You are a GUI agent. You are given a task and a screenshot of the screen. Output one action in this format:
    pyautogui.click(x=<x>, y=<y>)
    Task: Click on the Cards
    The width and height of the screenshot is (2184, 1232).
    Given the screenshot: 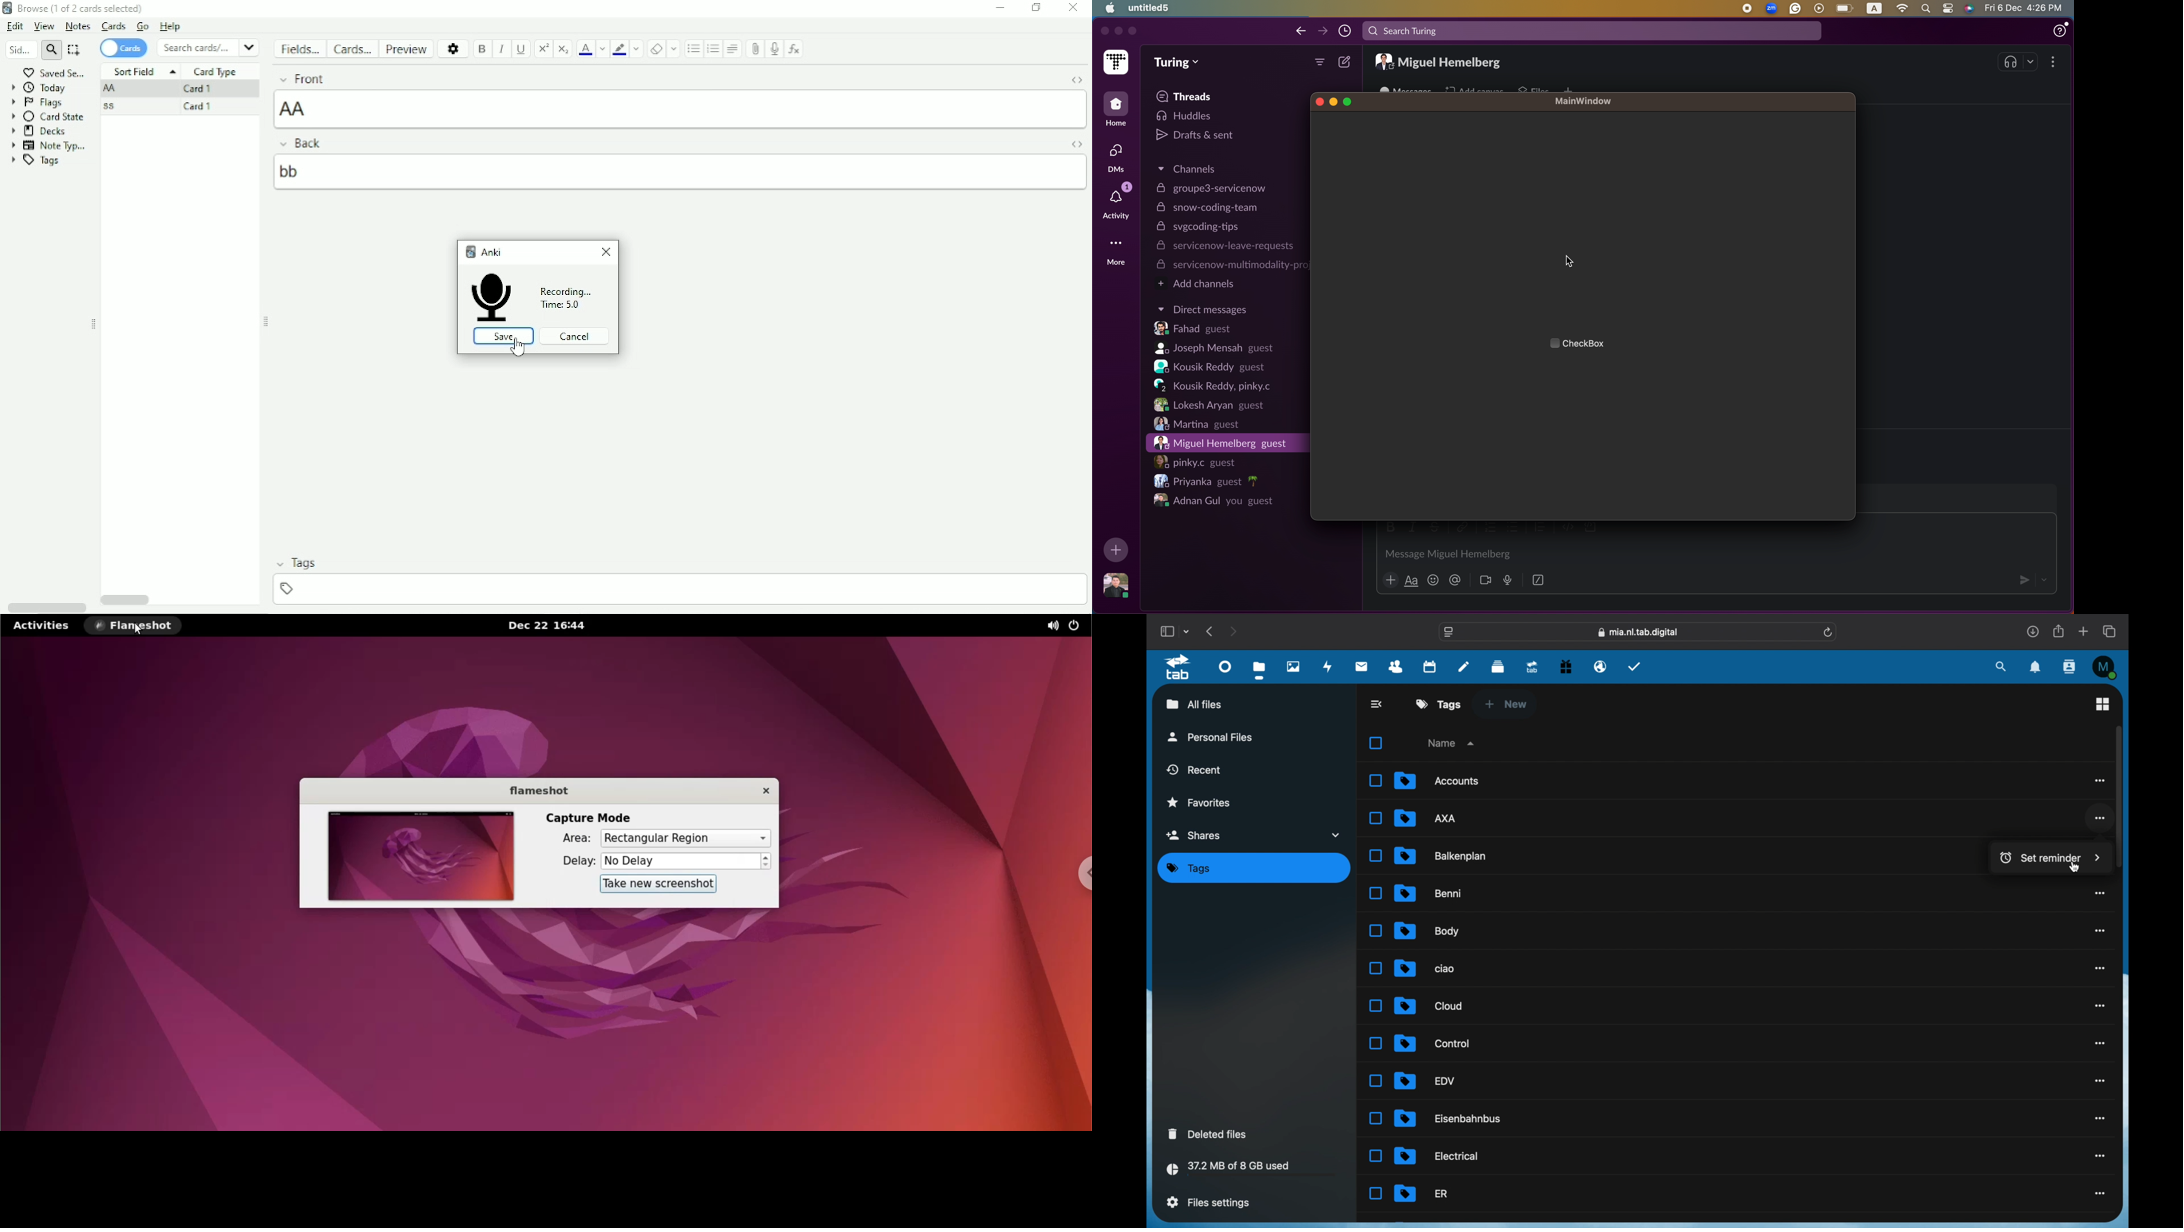 What is the action you would take?
    pyautogui.click(x=351, y=49)
    